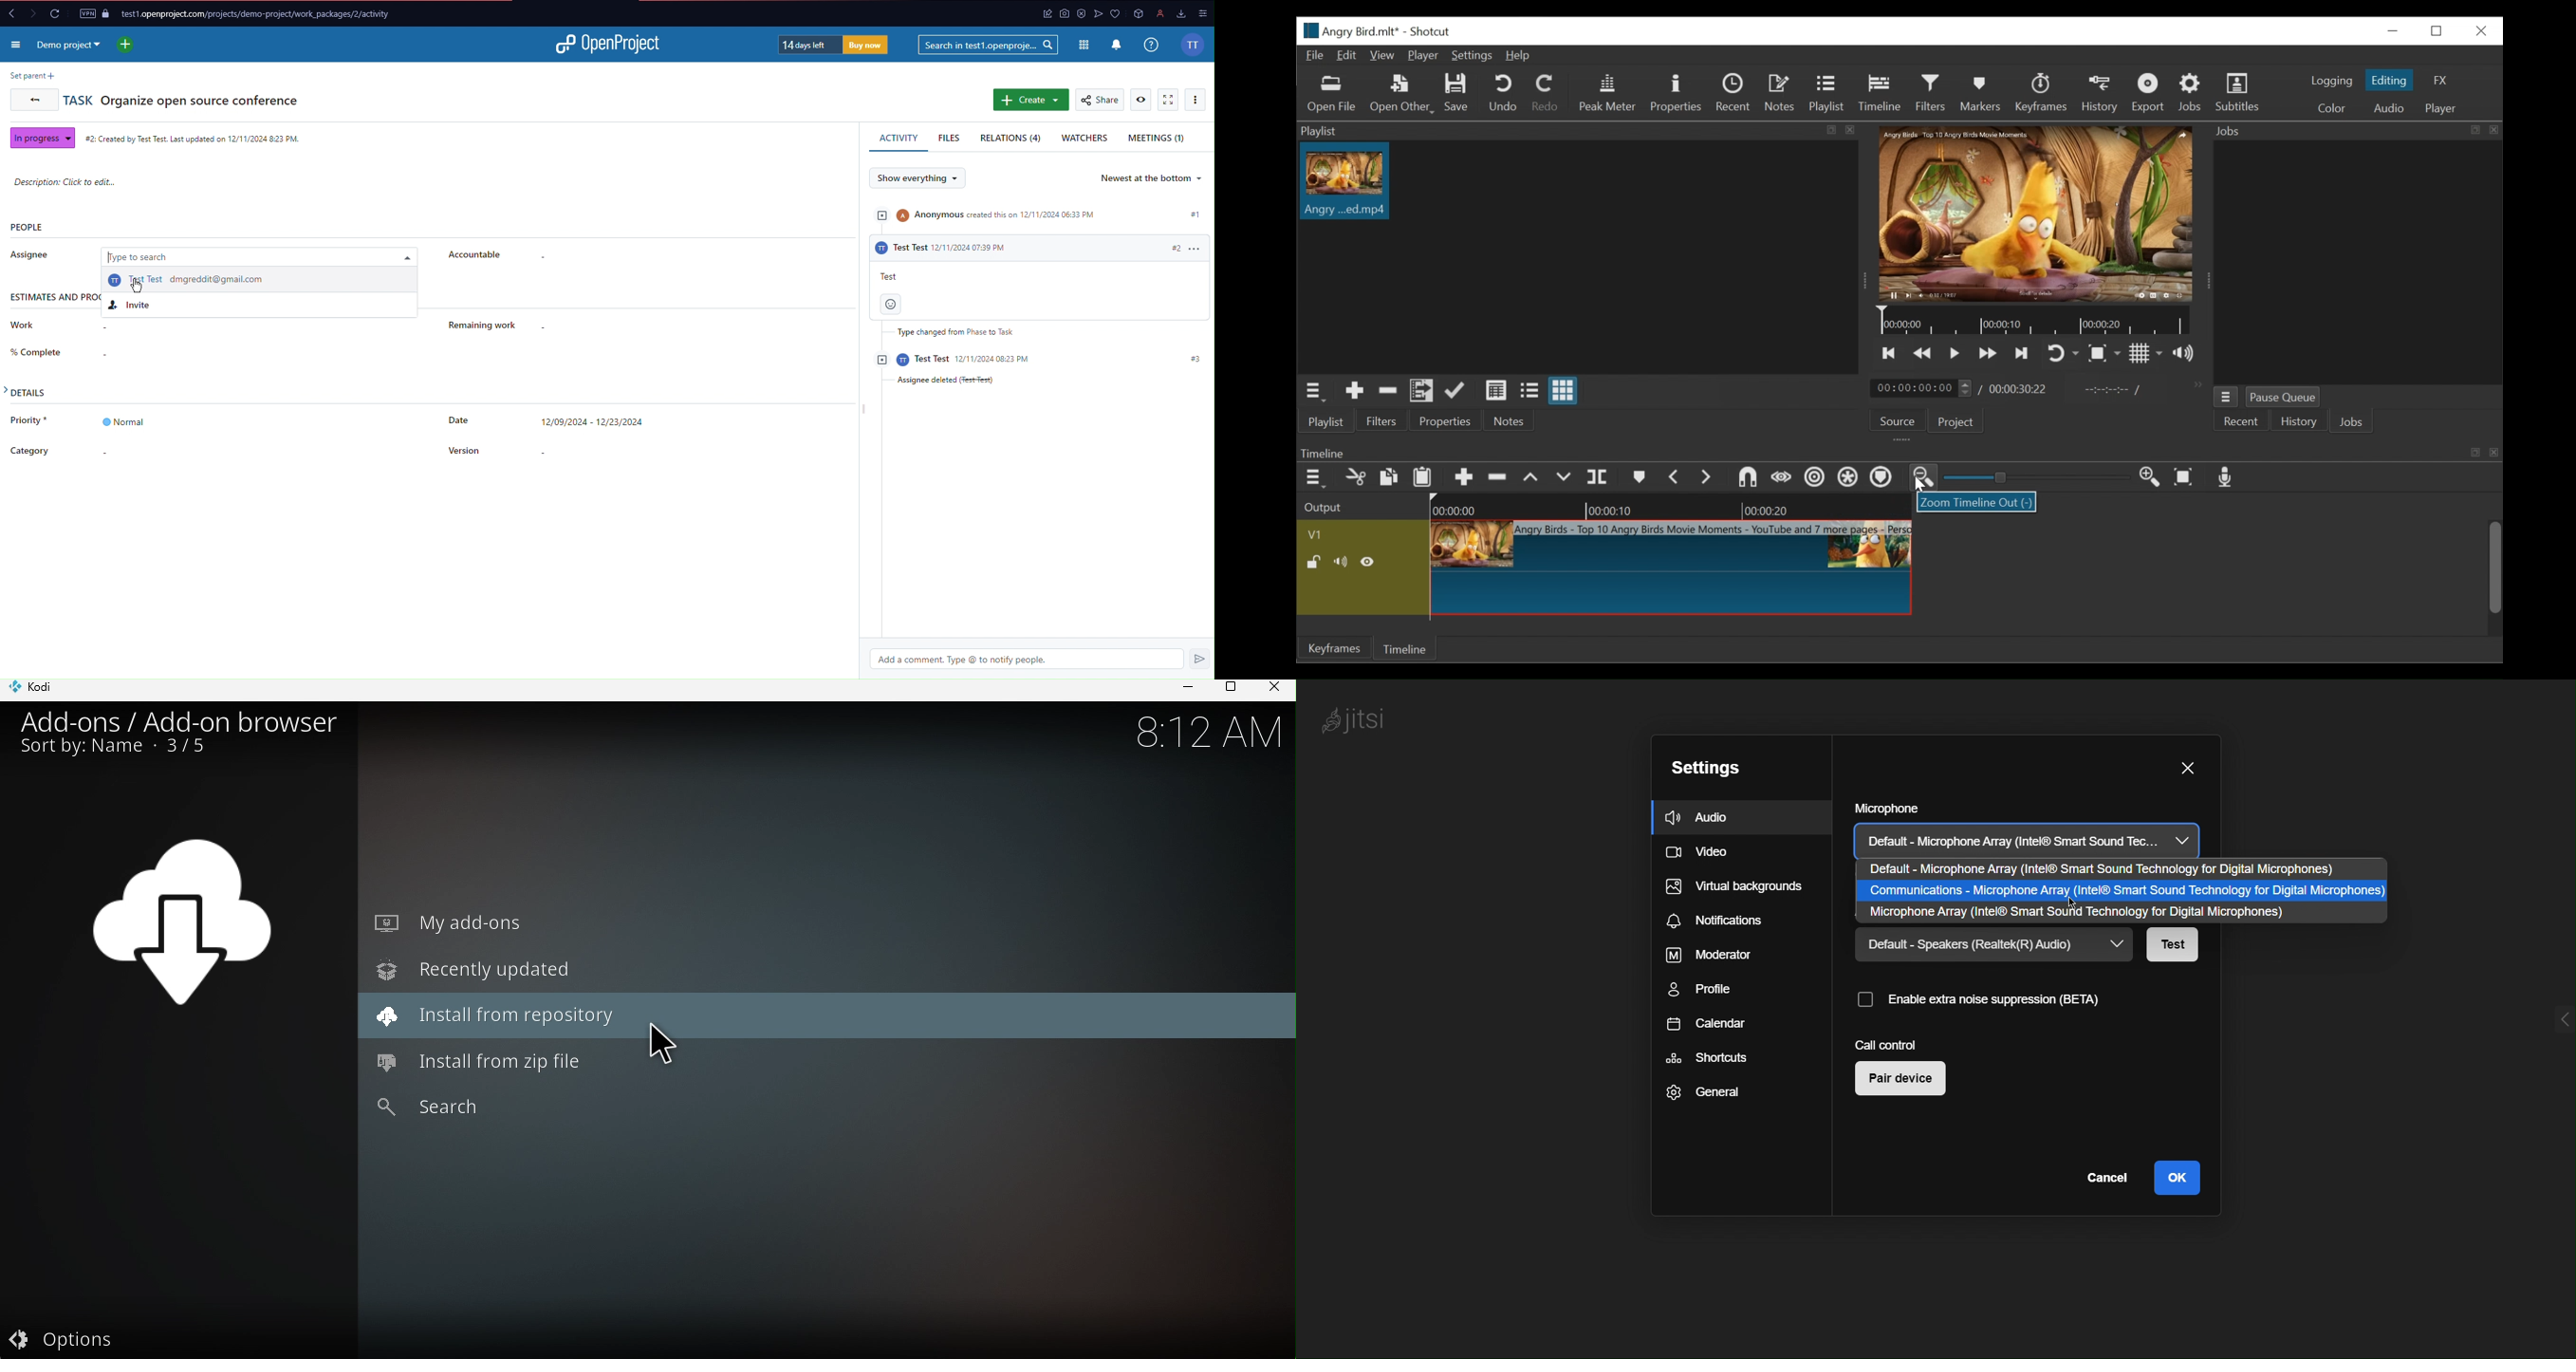  Describe the element at coordinates (71, 48) in the screenshot. I see `Demo Project` at that location.